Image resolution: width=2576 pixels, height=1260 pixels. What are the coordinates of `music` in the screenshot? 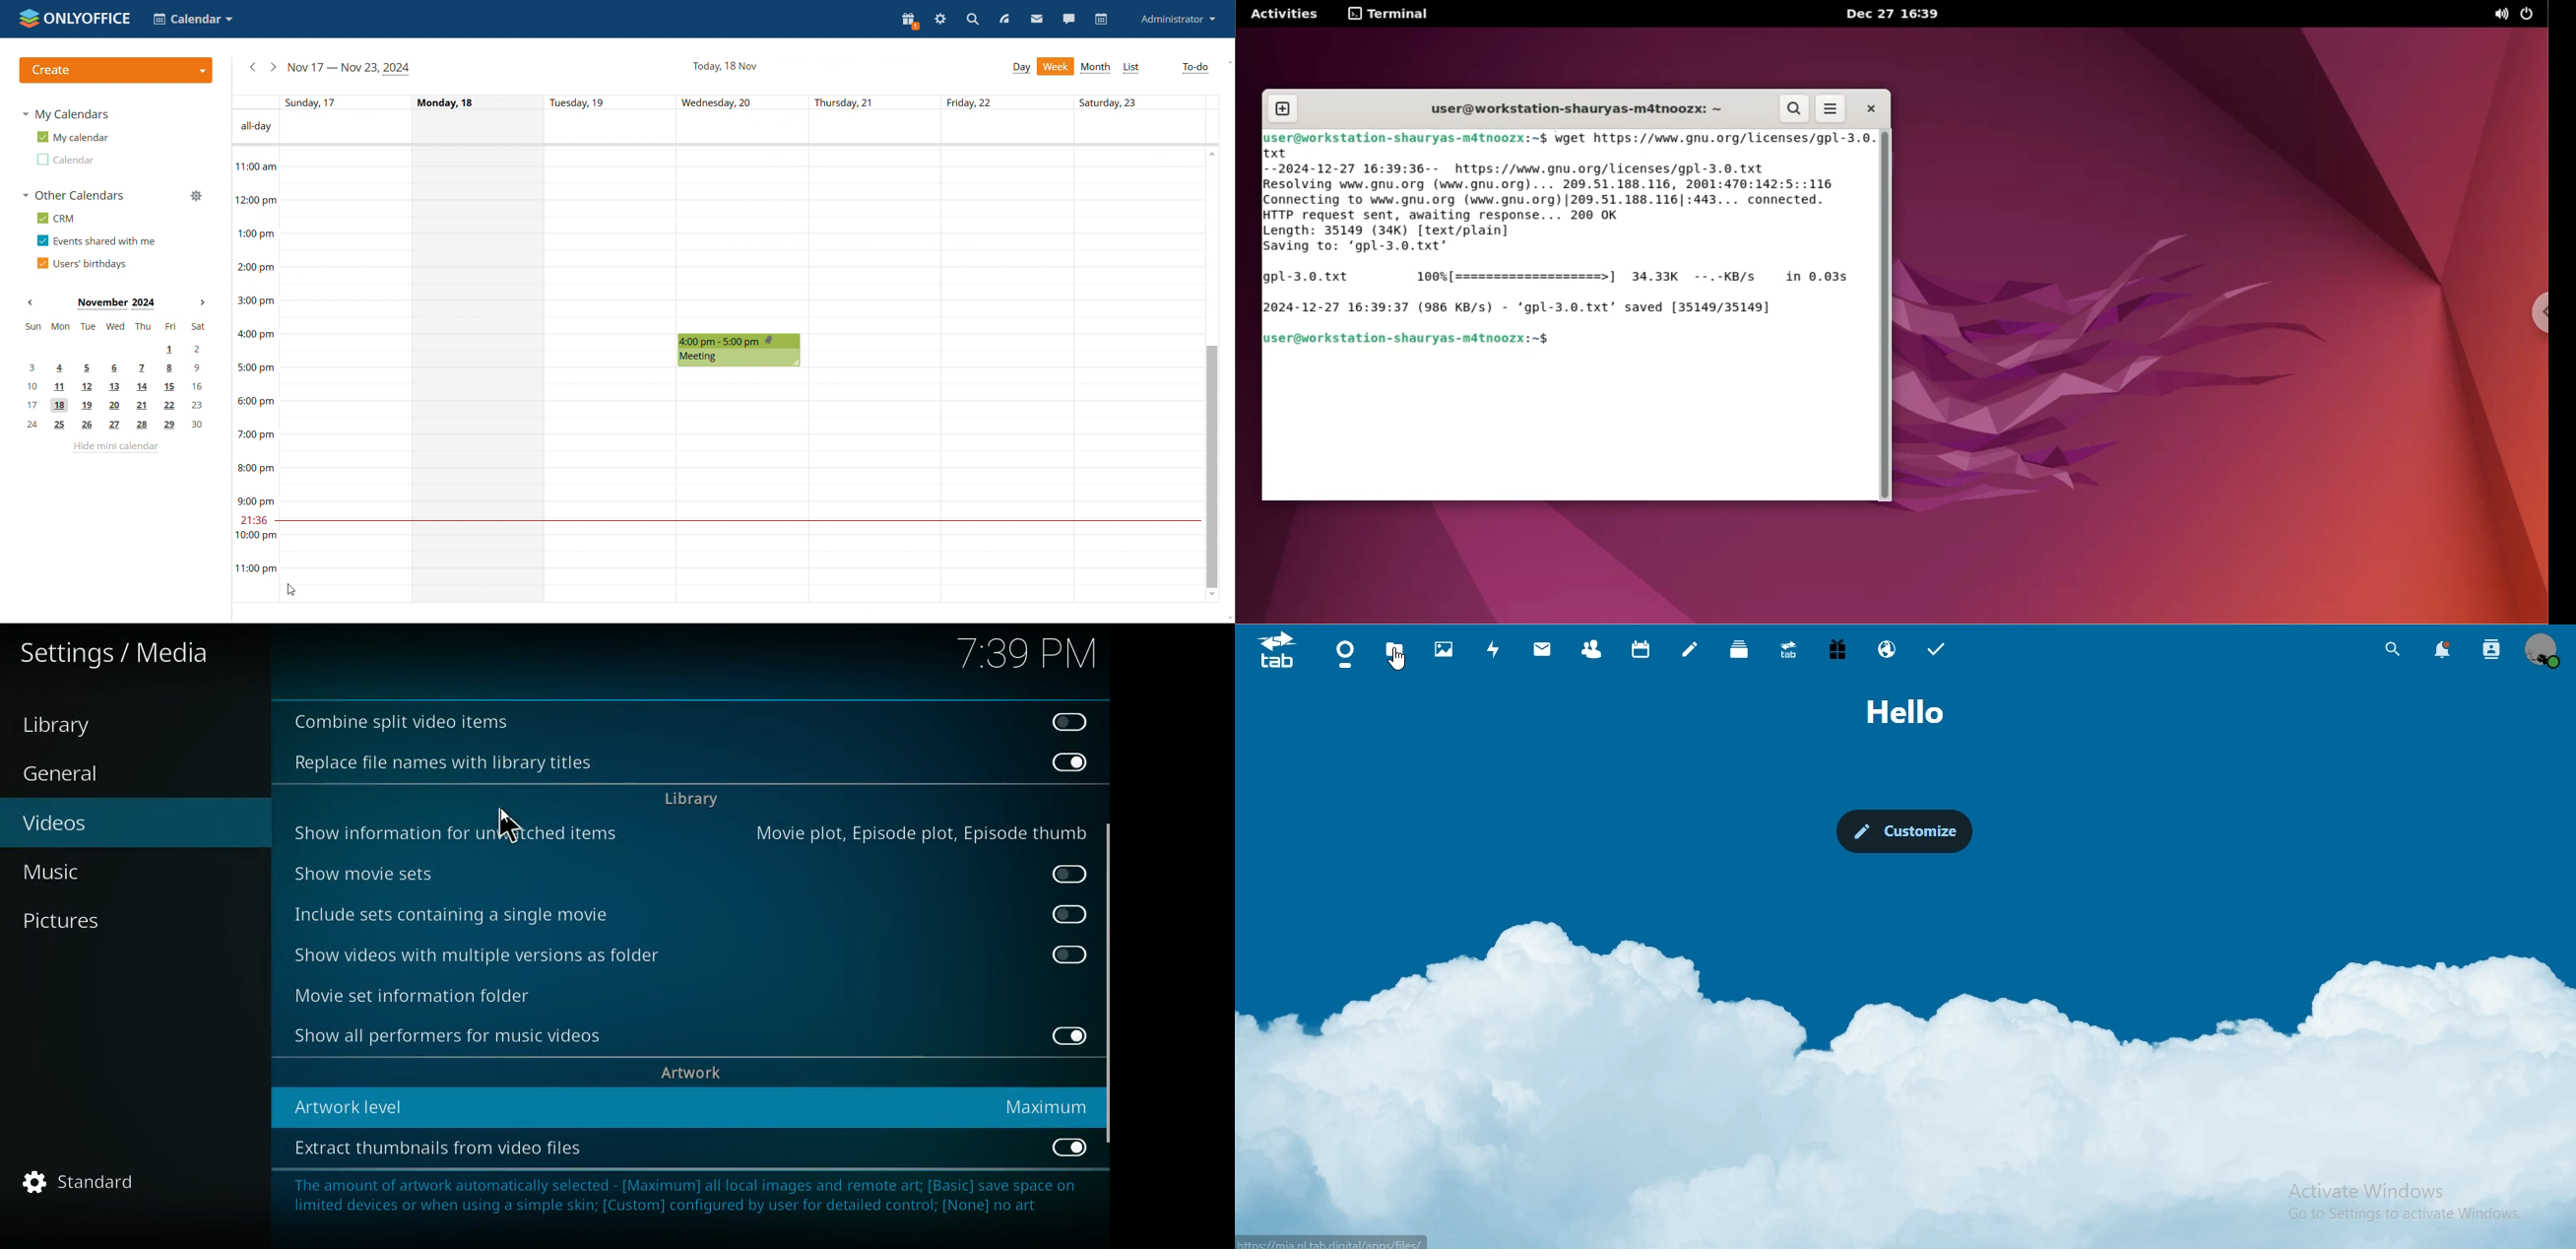 It's located at (131, 872).